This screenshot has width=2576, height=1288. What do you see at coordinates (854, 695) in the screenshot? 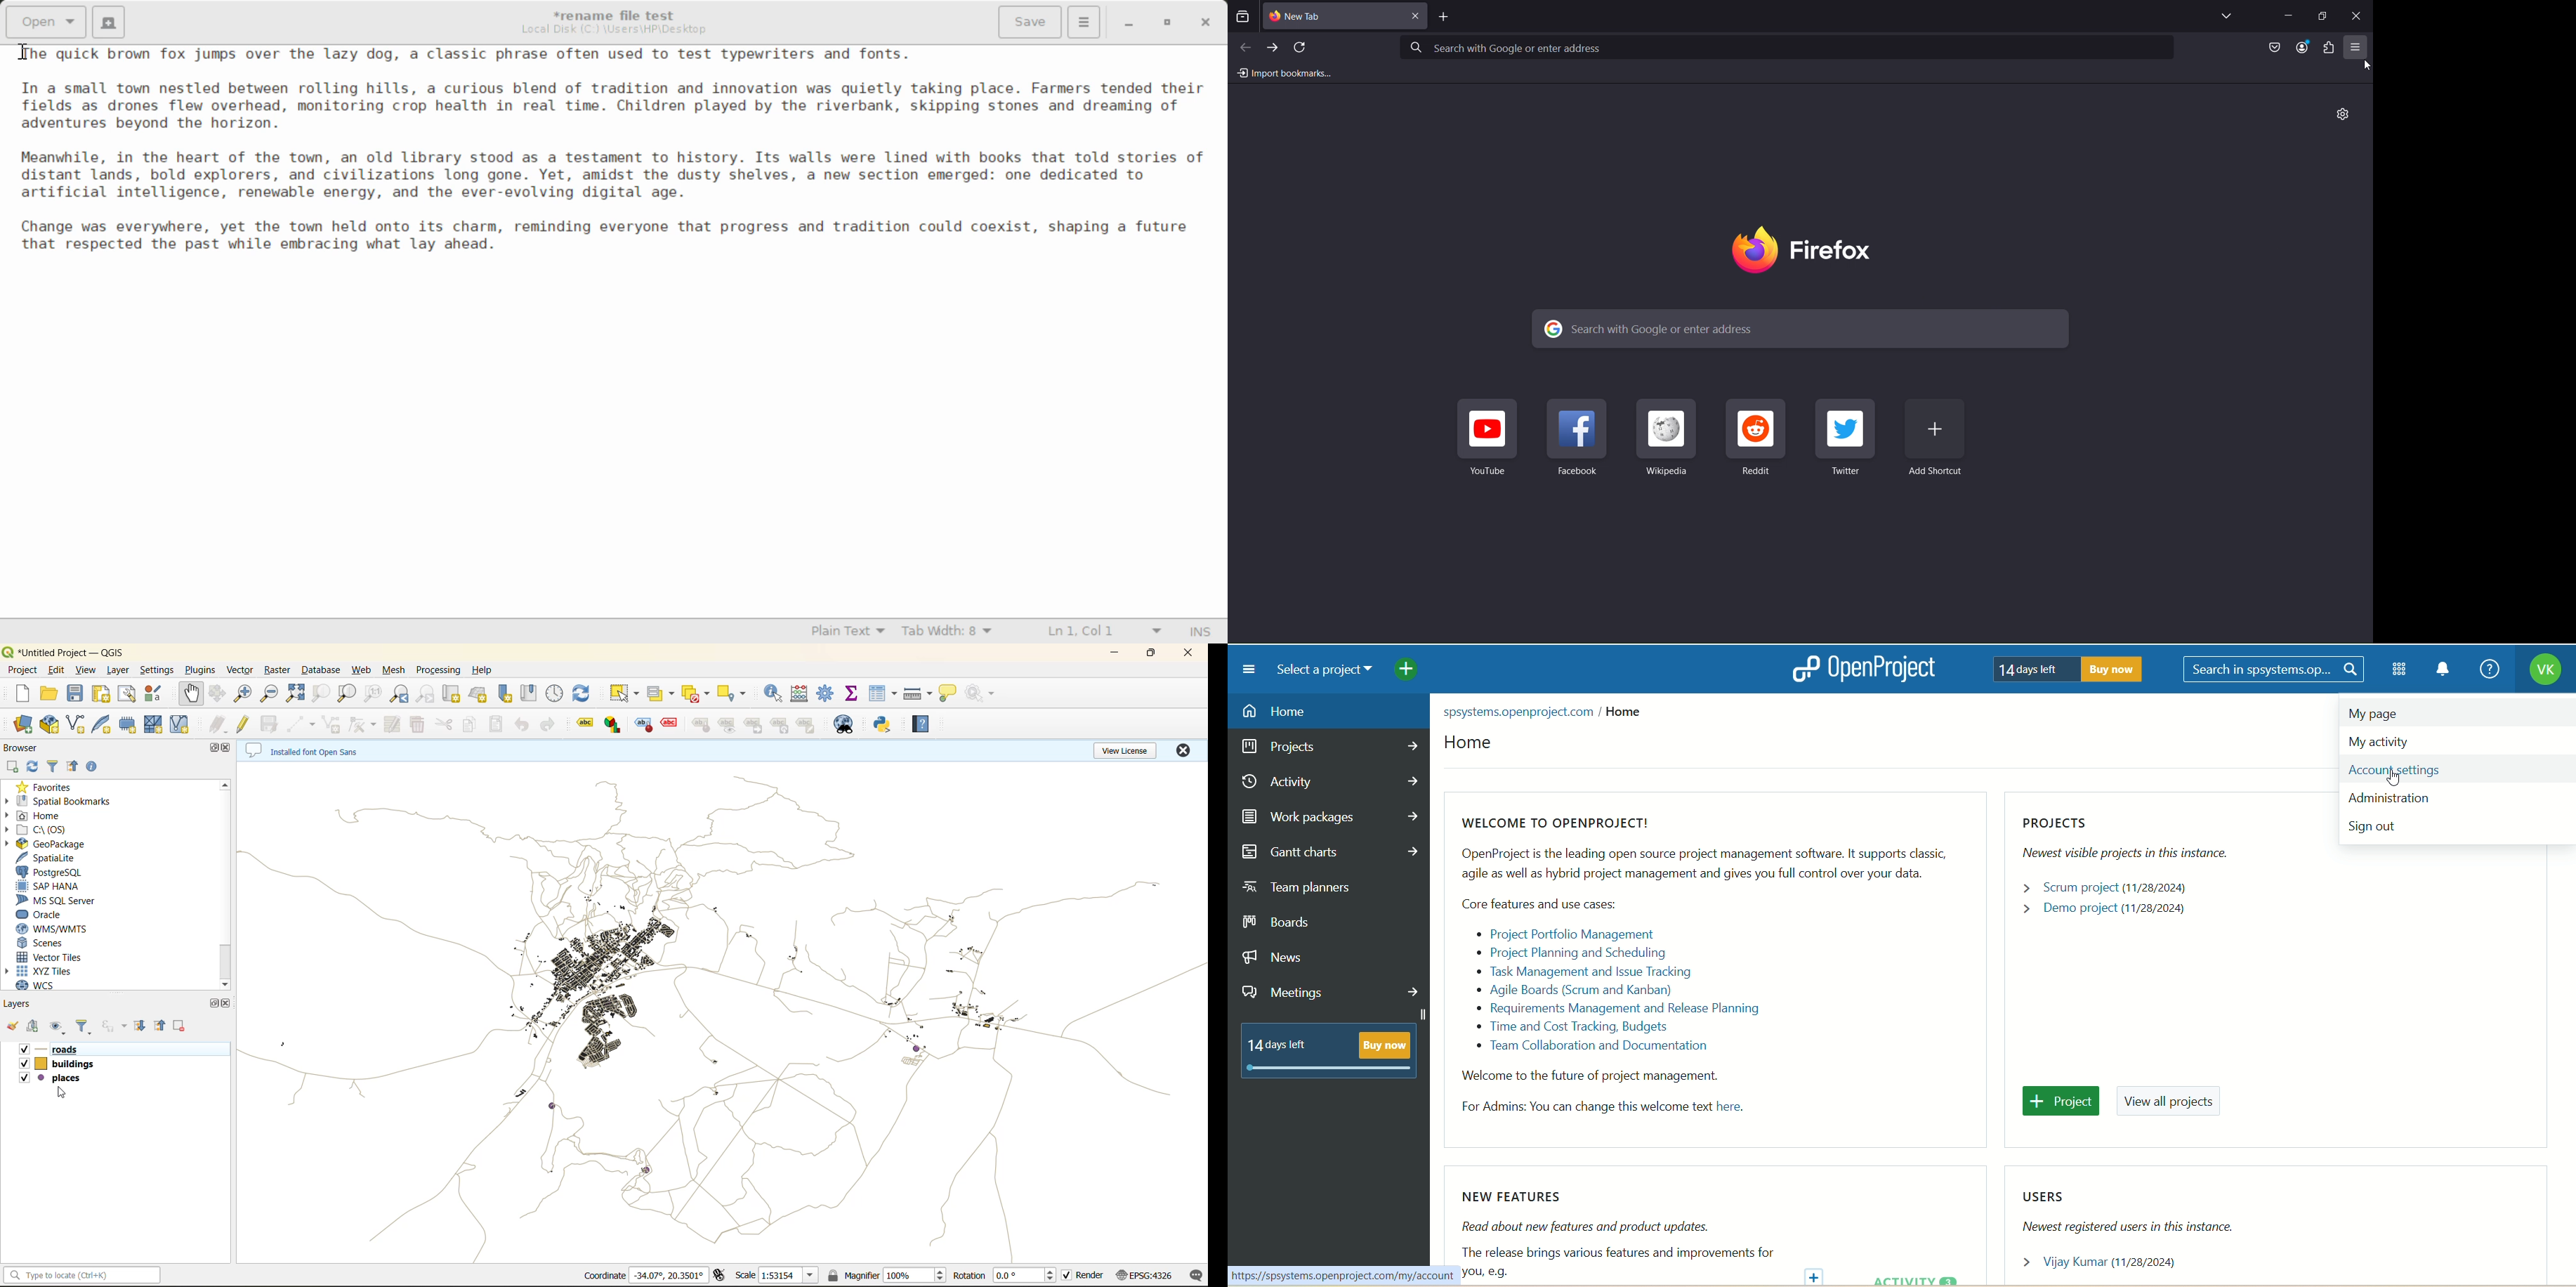
I see `statistical summary` at bounding box center [854, 695].